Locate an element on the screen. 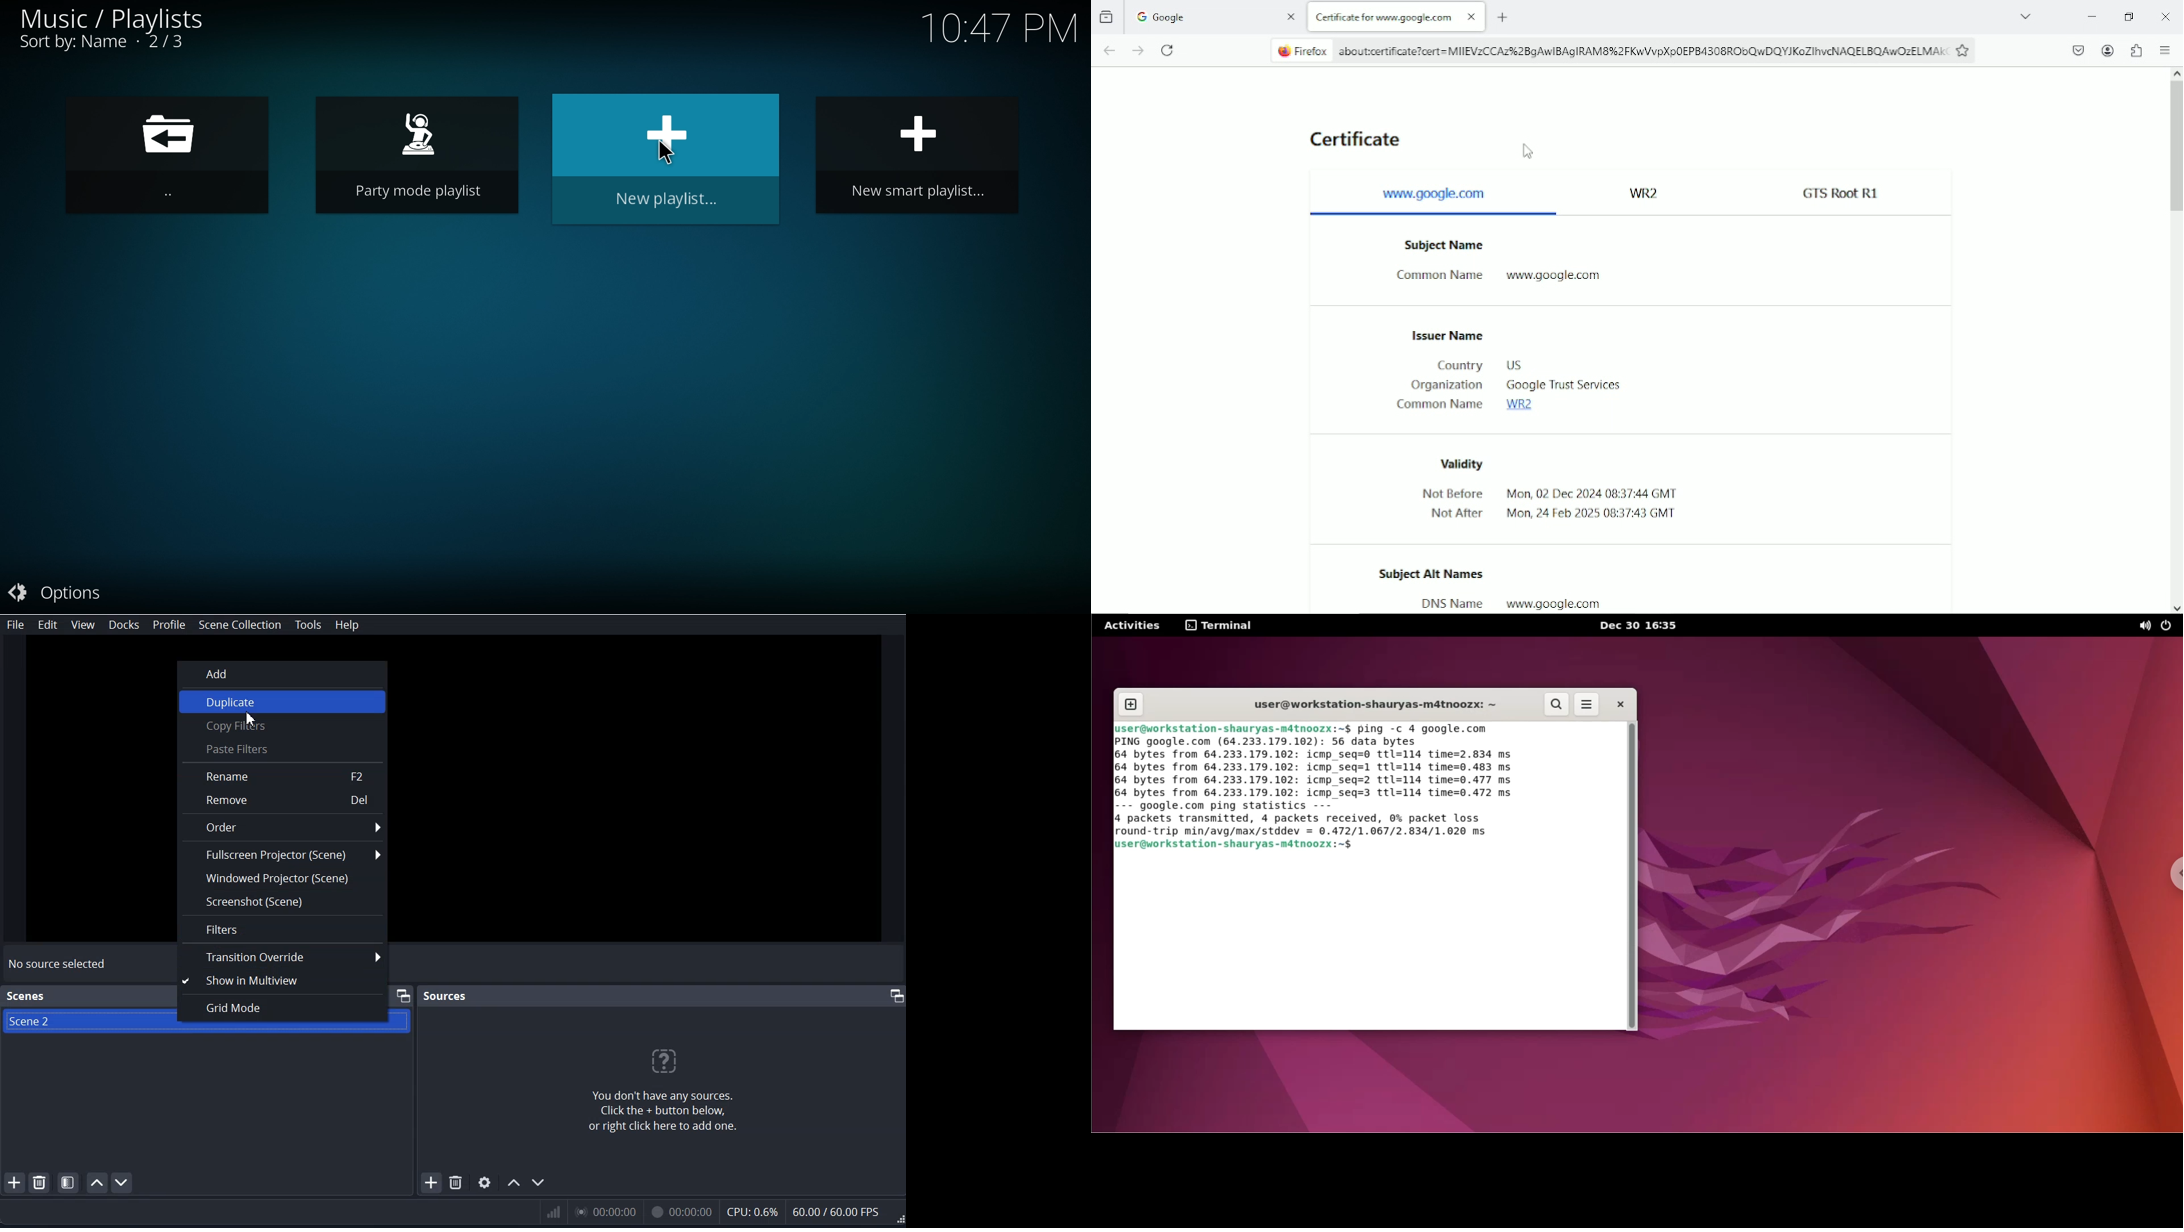  Subject Alt Names is located at coordinates (1432, 576).